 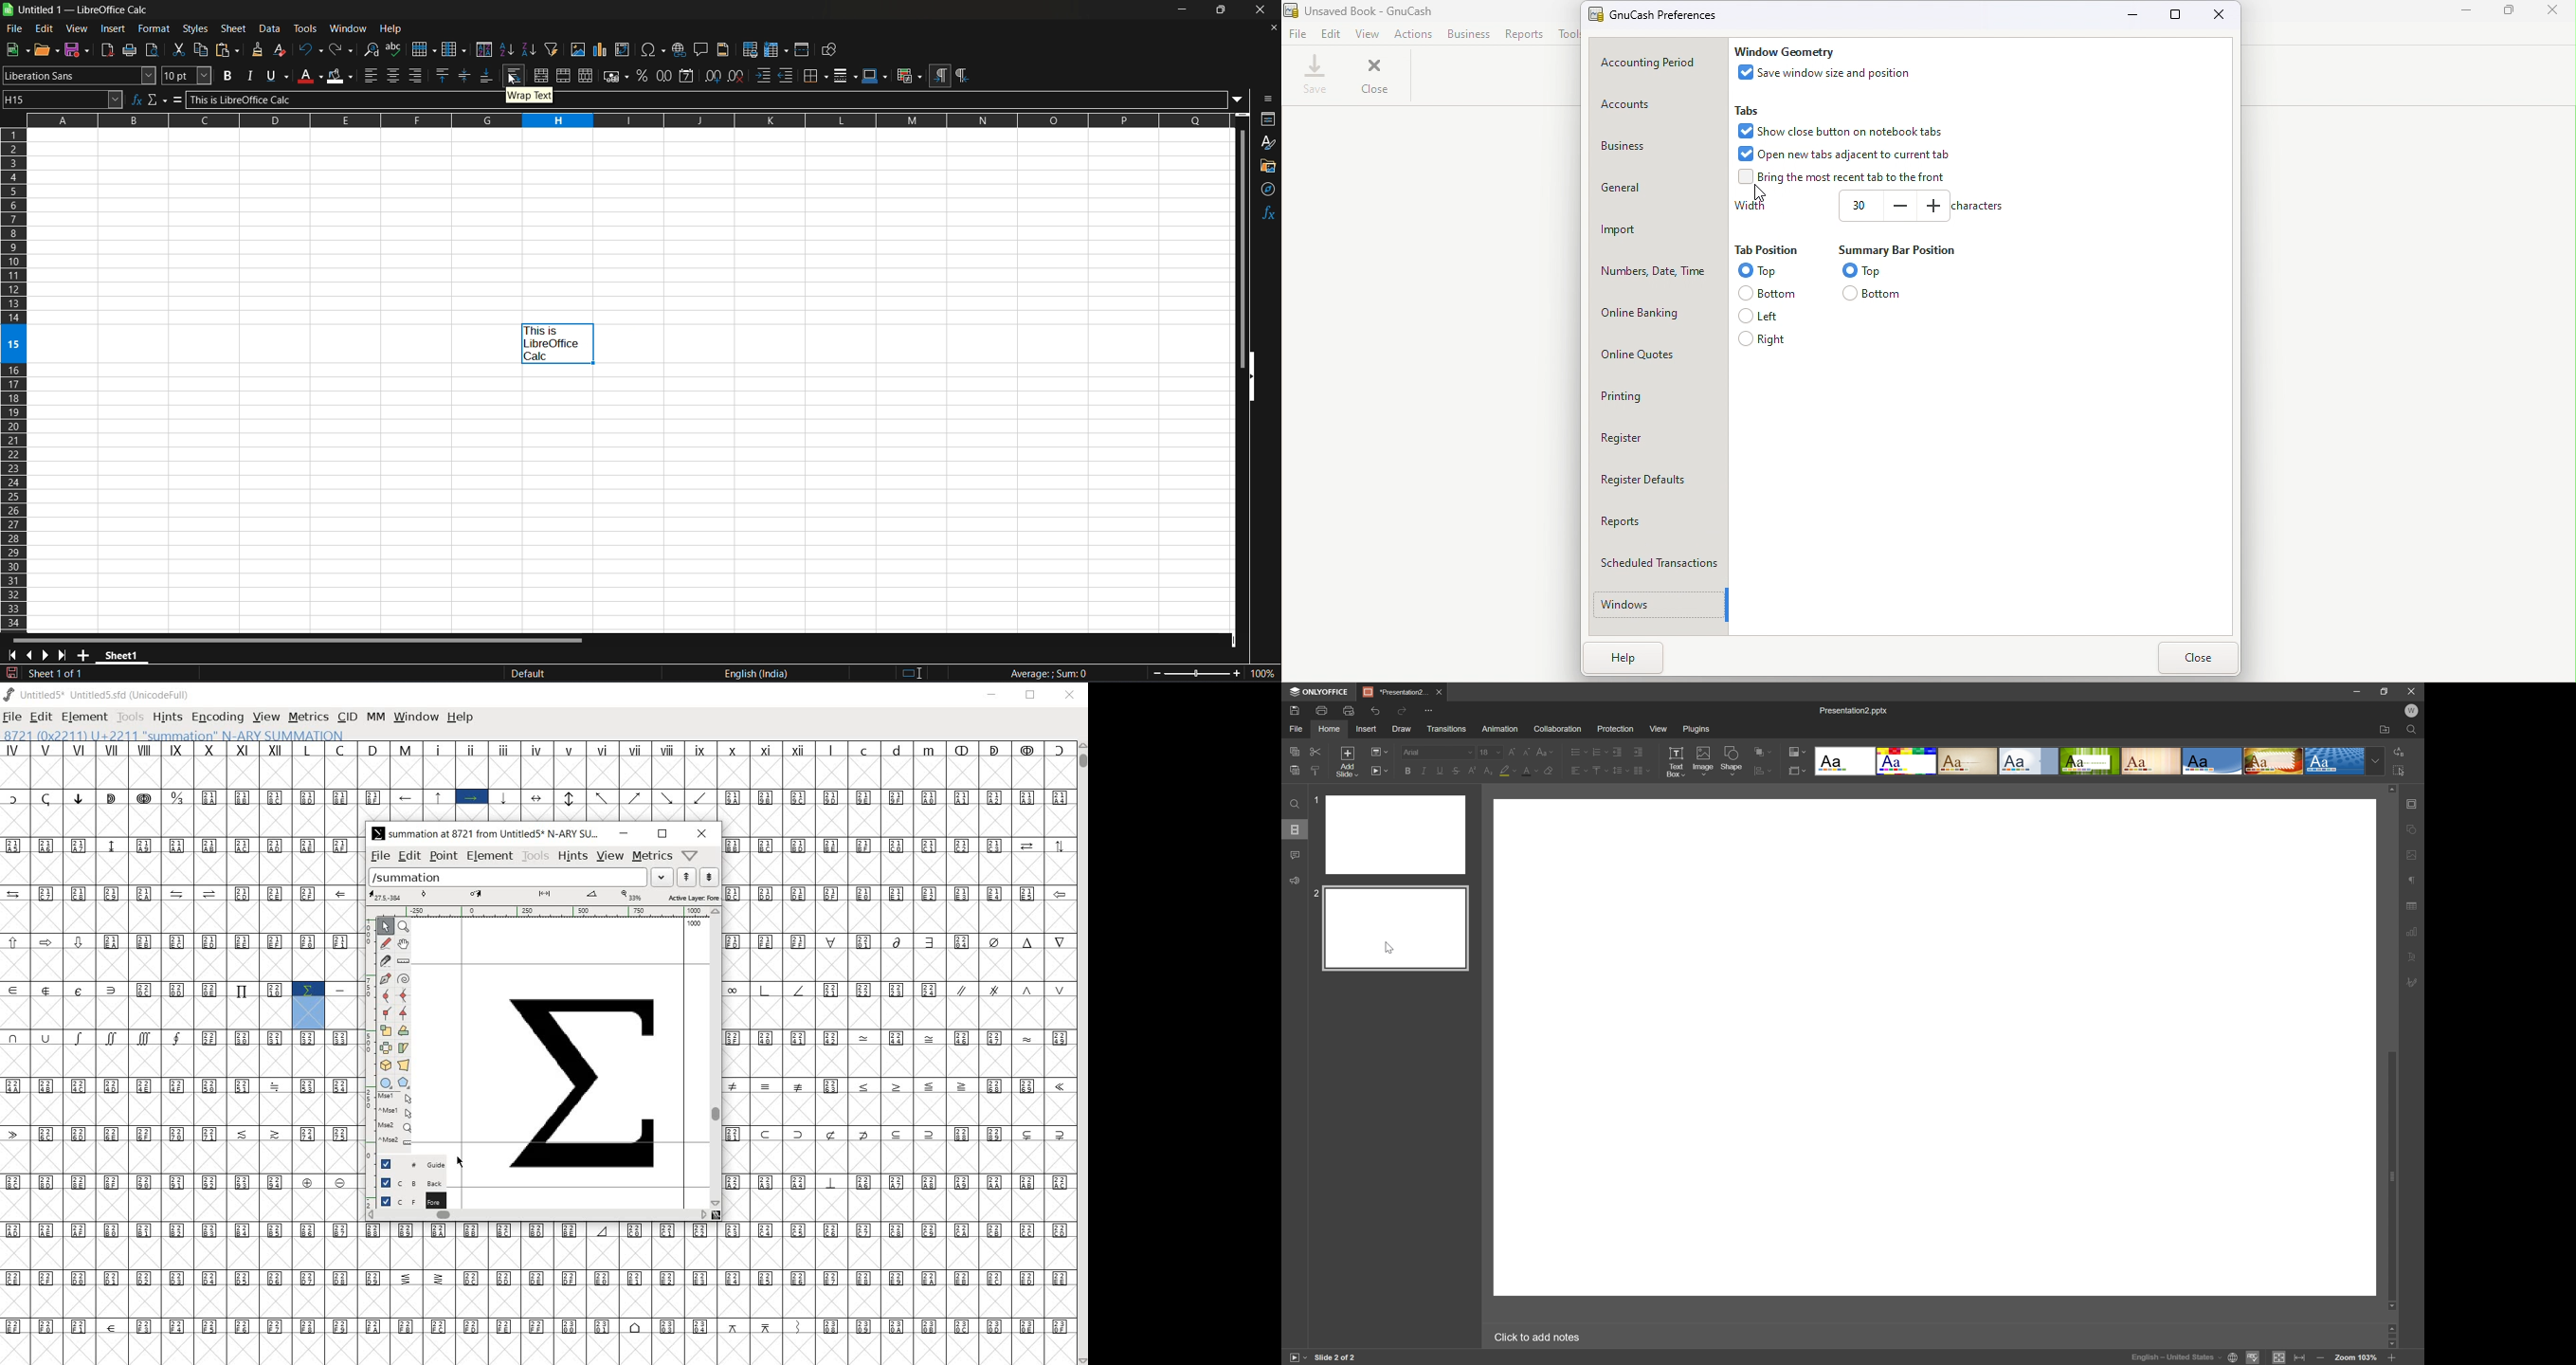 I want to click on Restore Down, so click(x=2385, y=691).